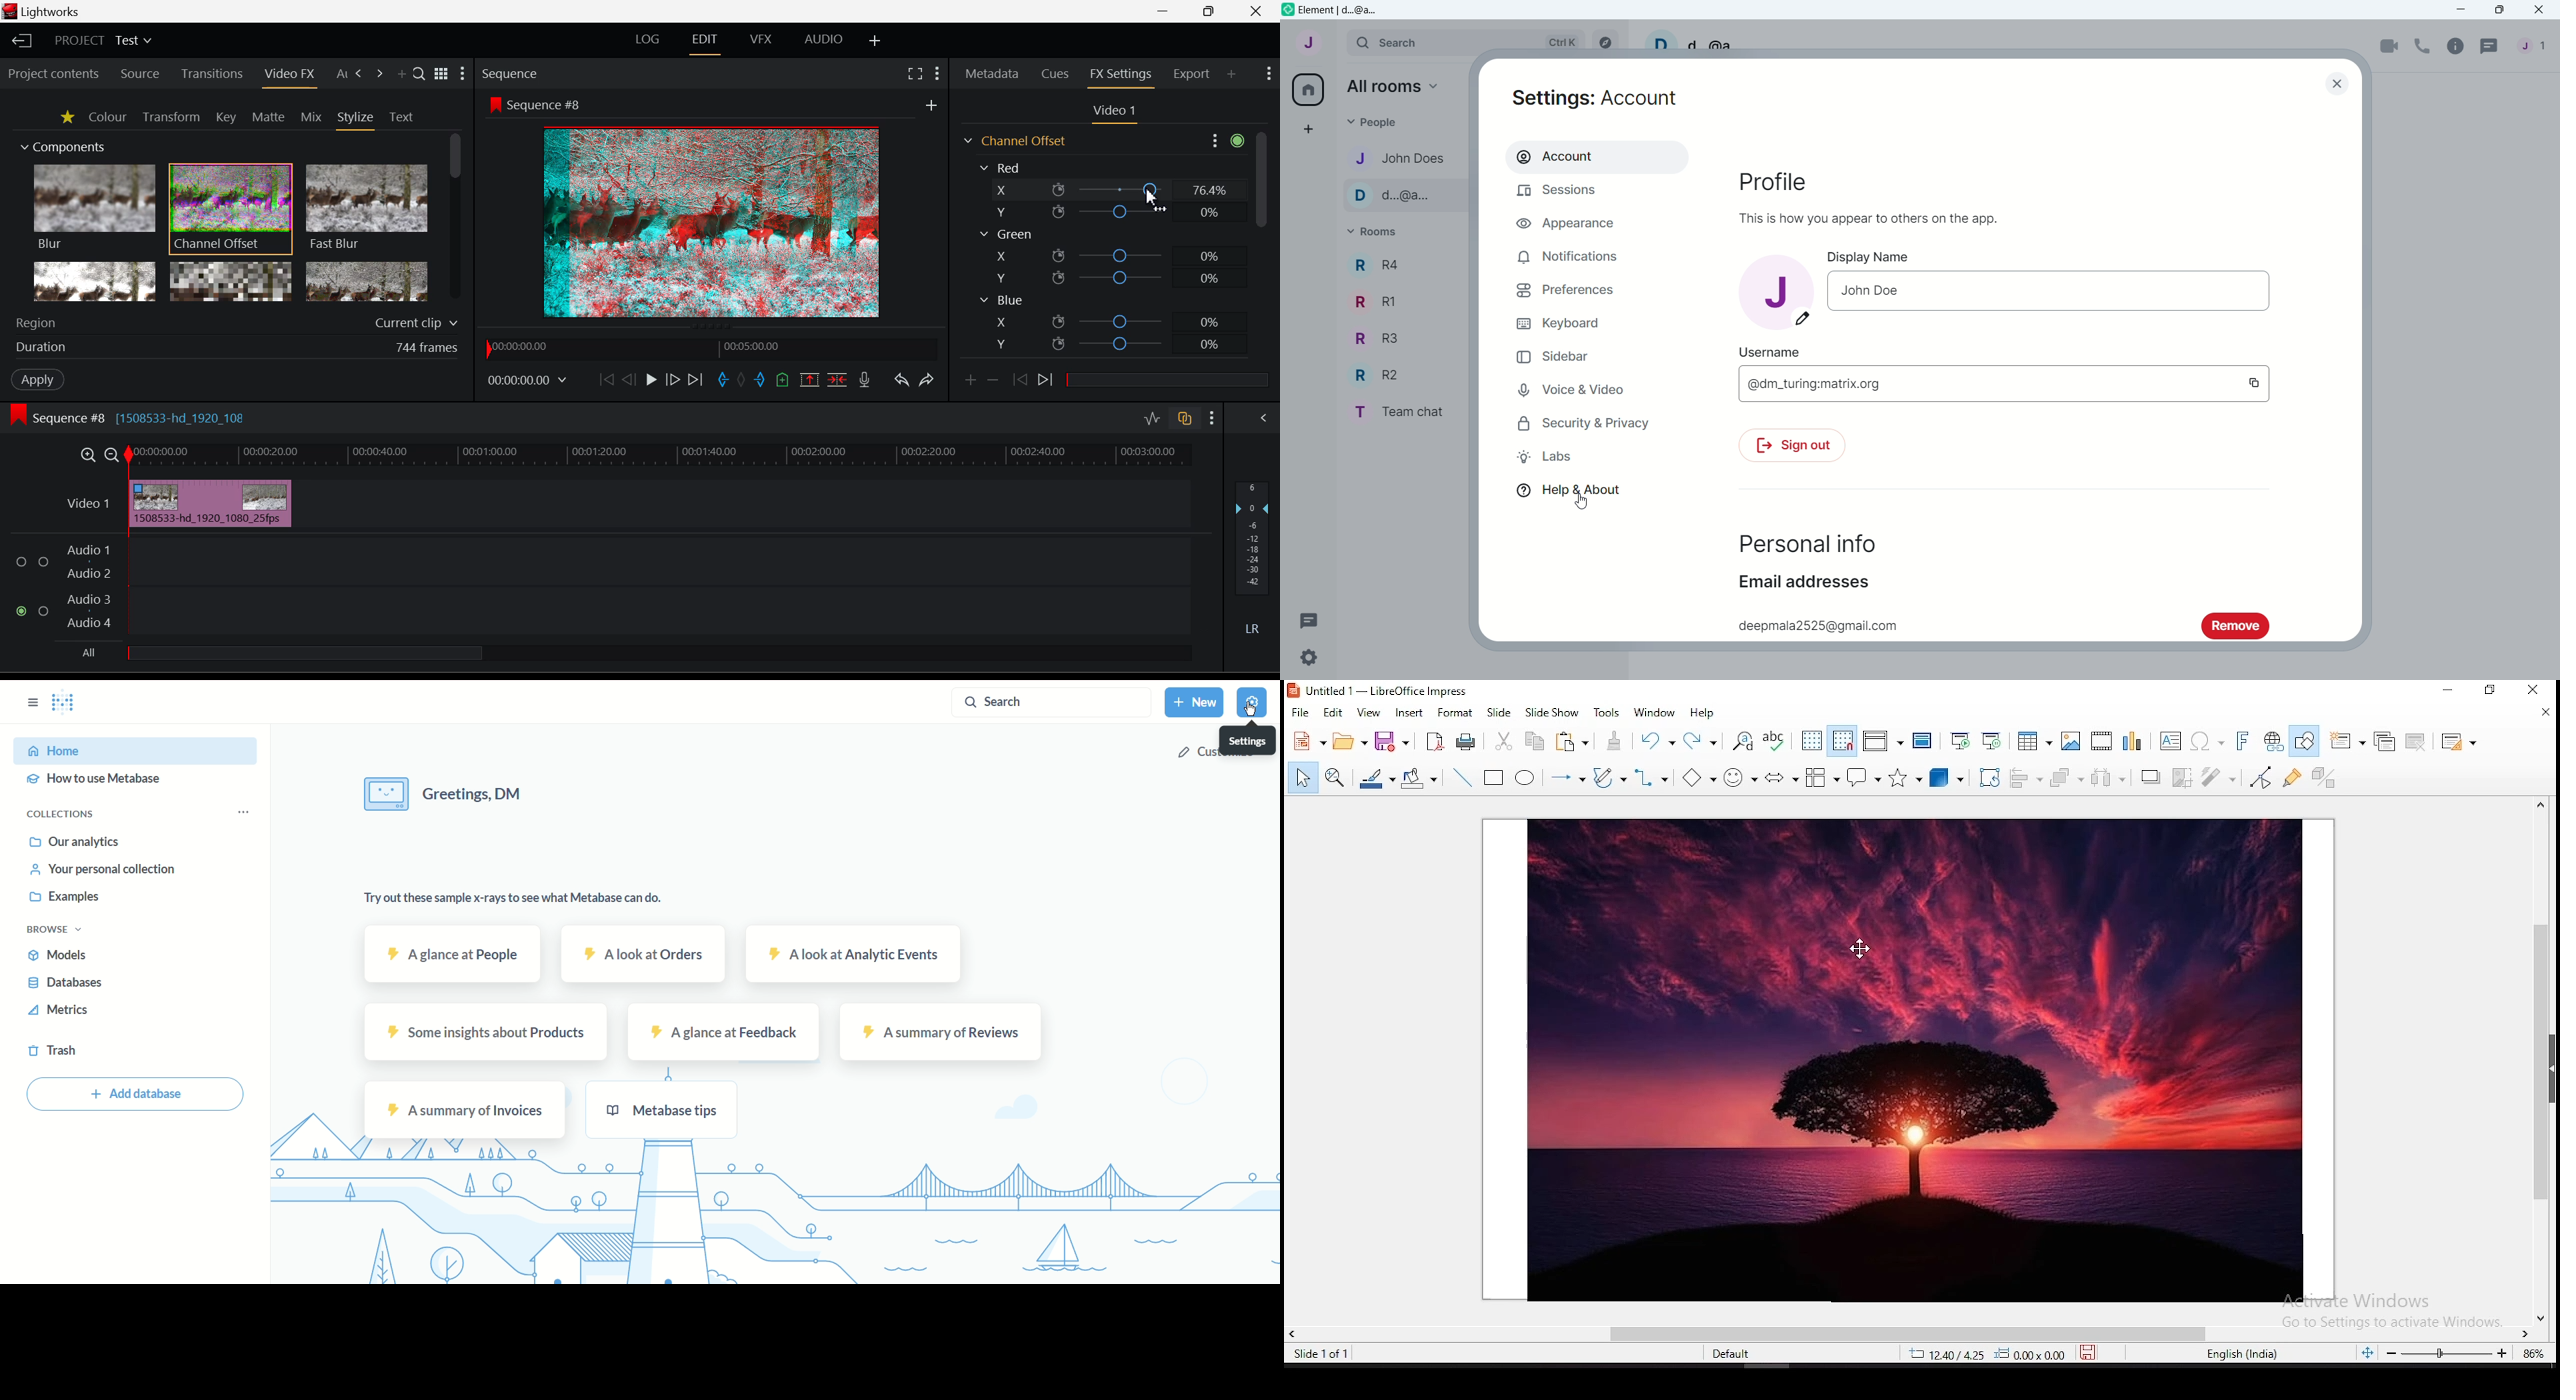  What do you see at coordinates (1225, 141) in the screenshot?
I see `Show Settings` at bounding box center [1225, 141].